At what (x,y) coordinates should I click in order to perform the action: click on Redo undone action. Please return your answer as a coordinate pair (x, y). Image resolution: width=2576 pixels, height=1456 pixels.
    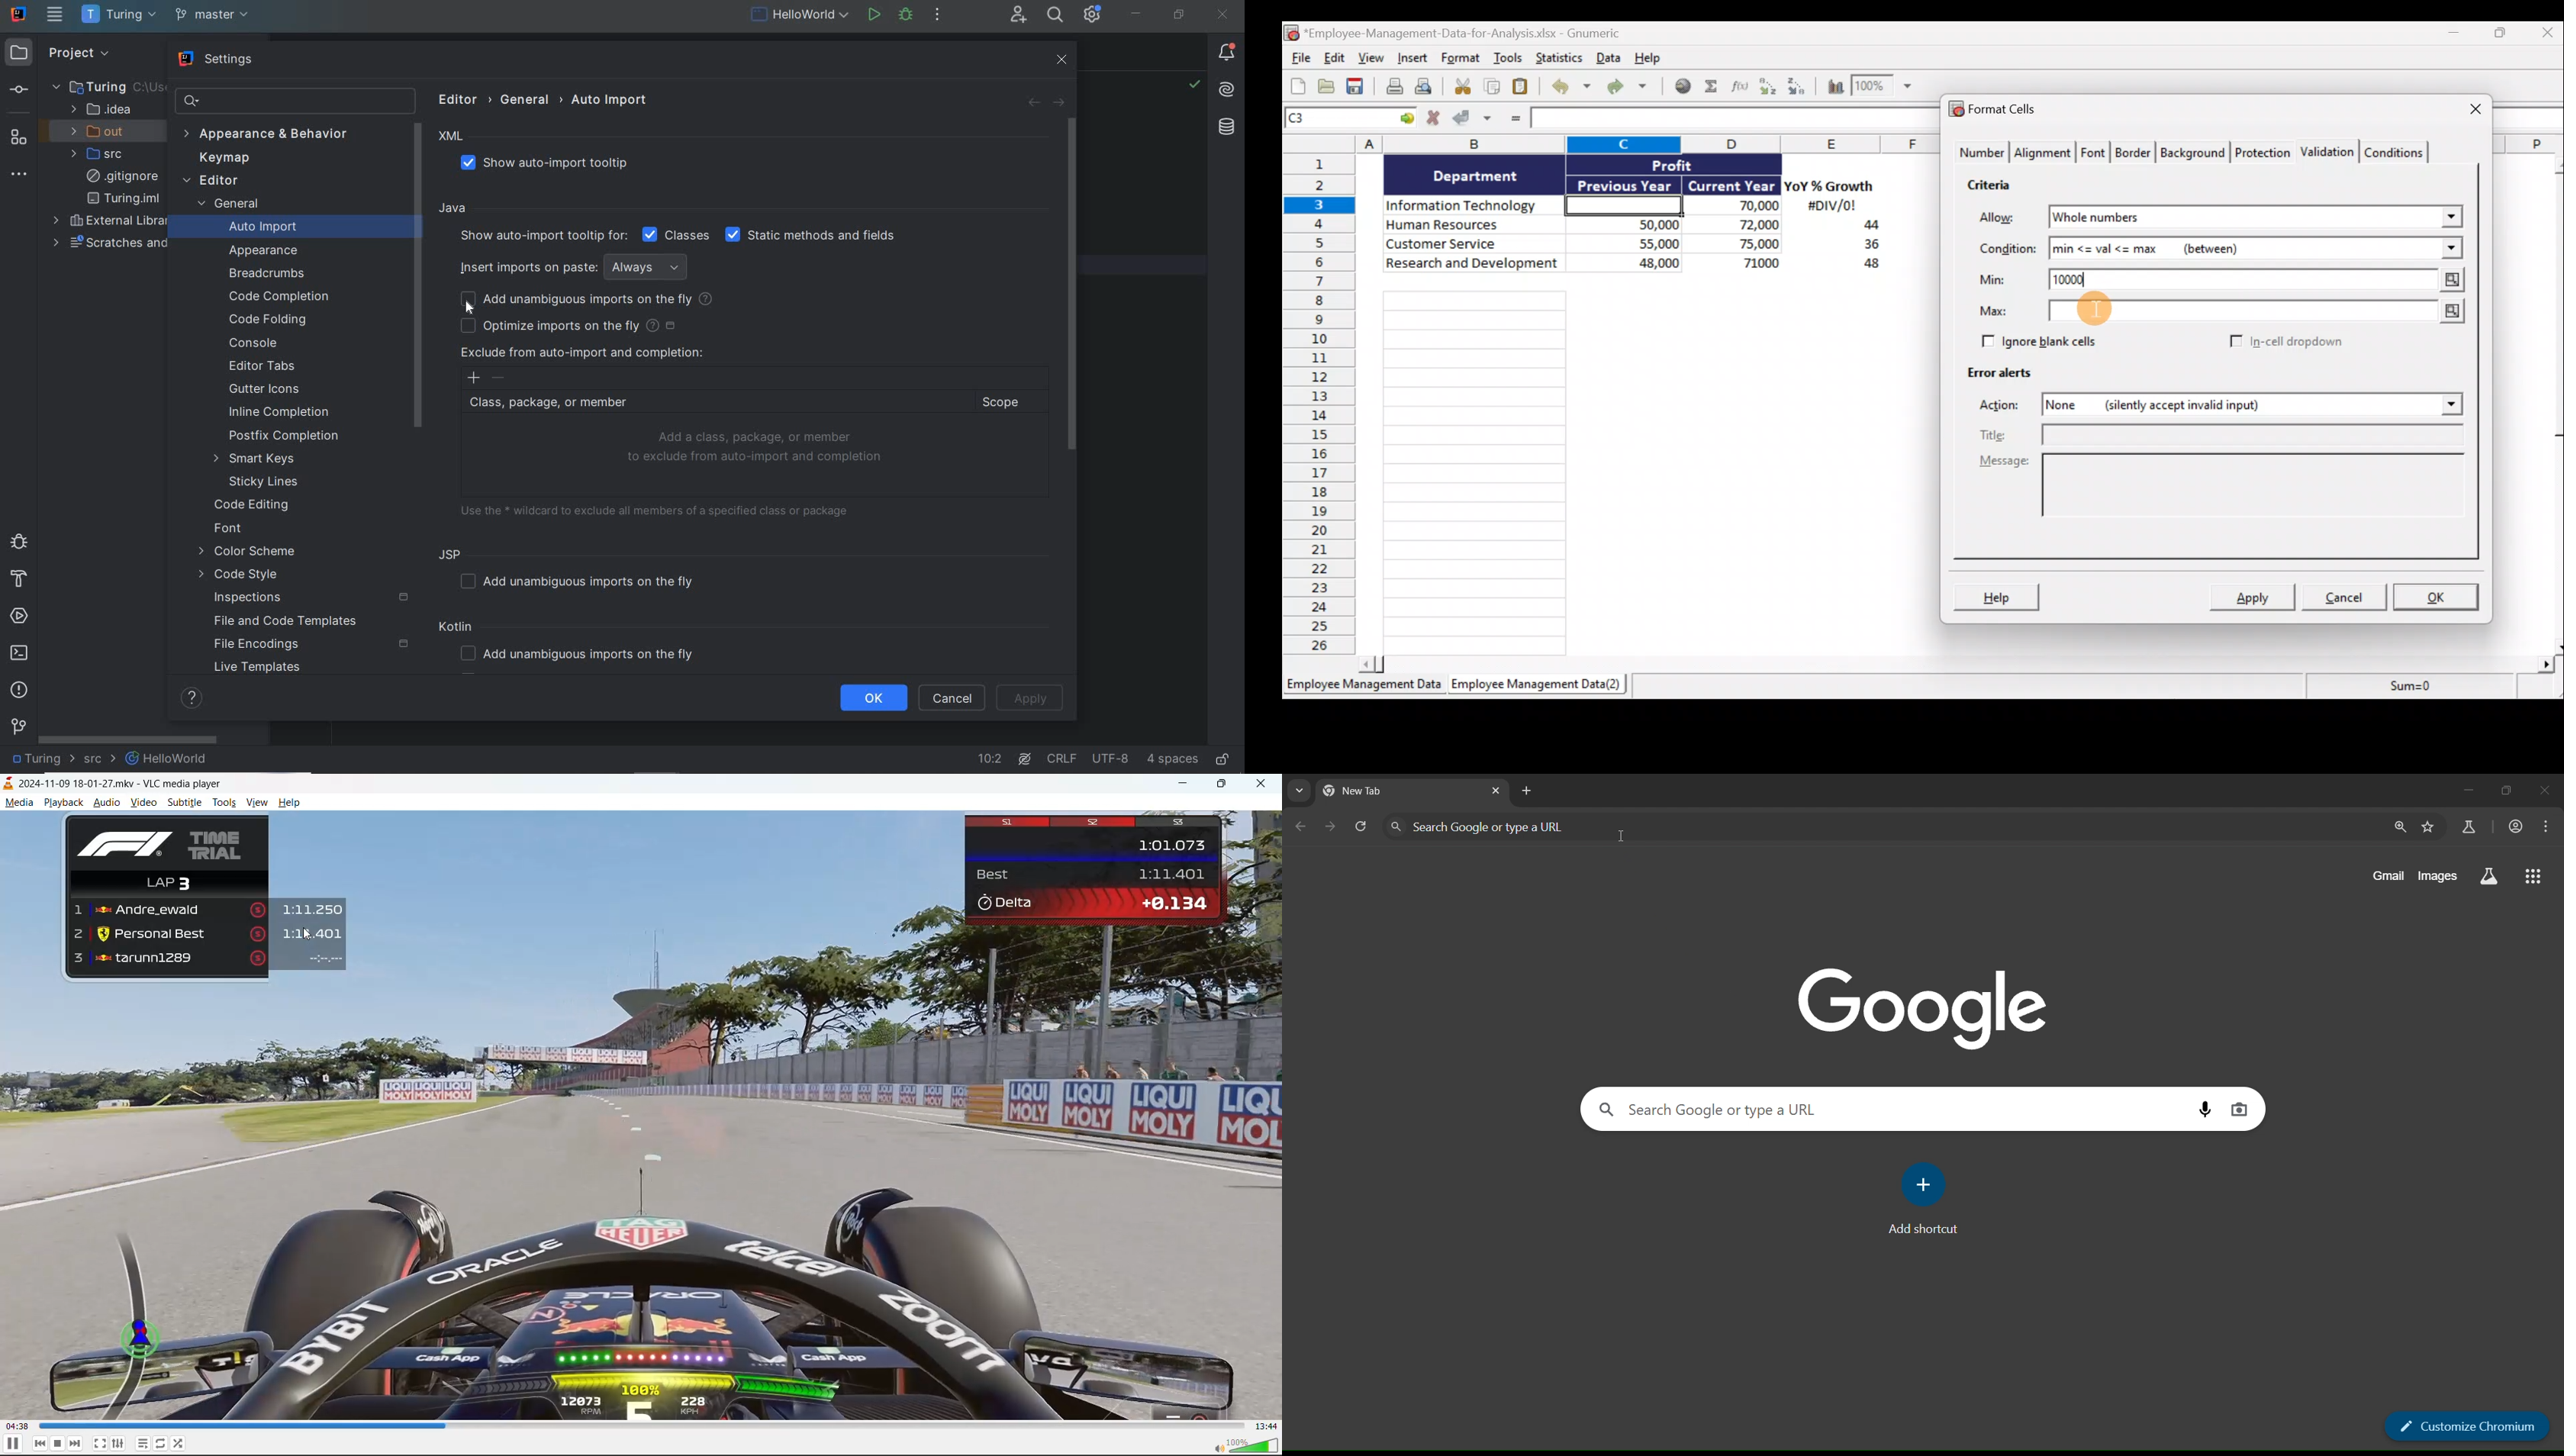
    Looking at the image, I should click on (1633, 87).